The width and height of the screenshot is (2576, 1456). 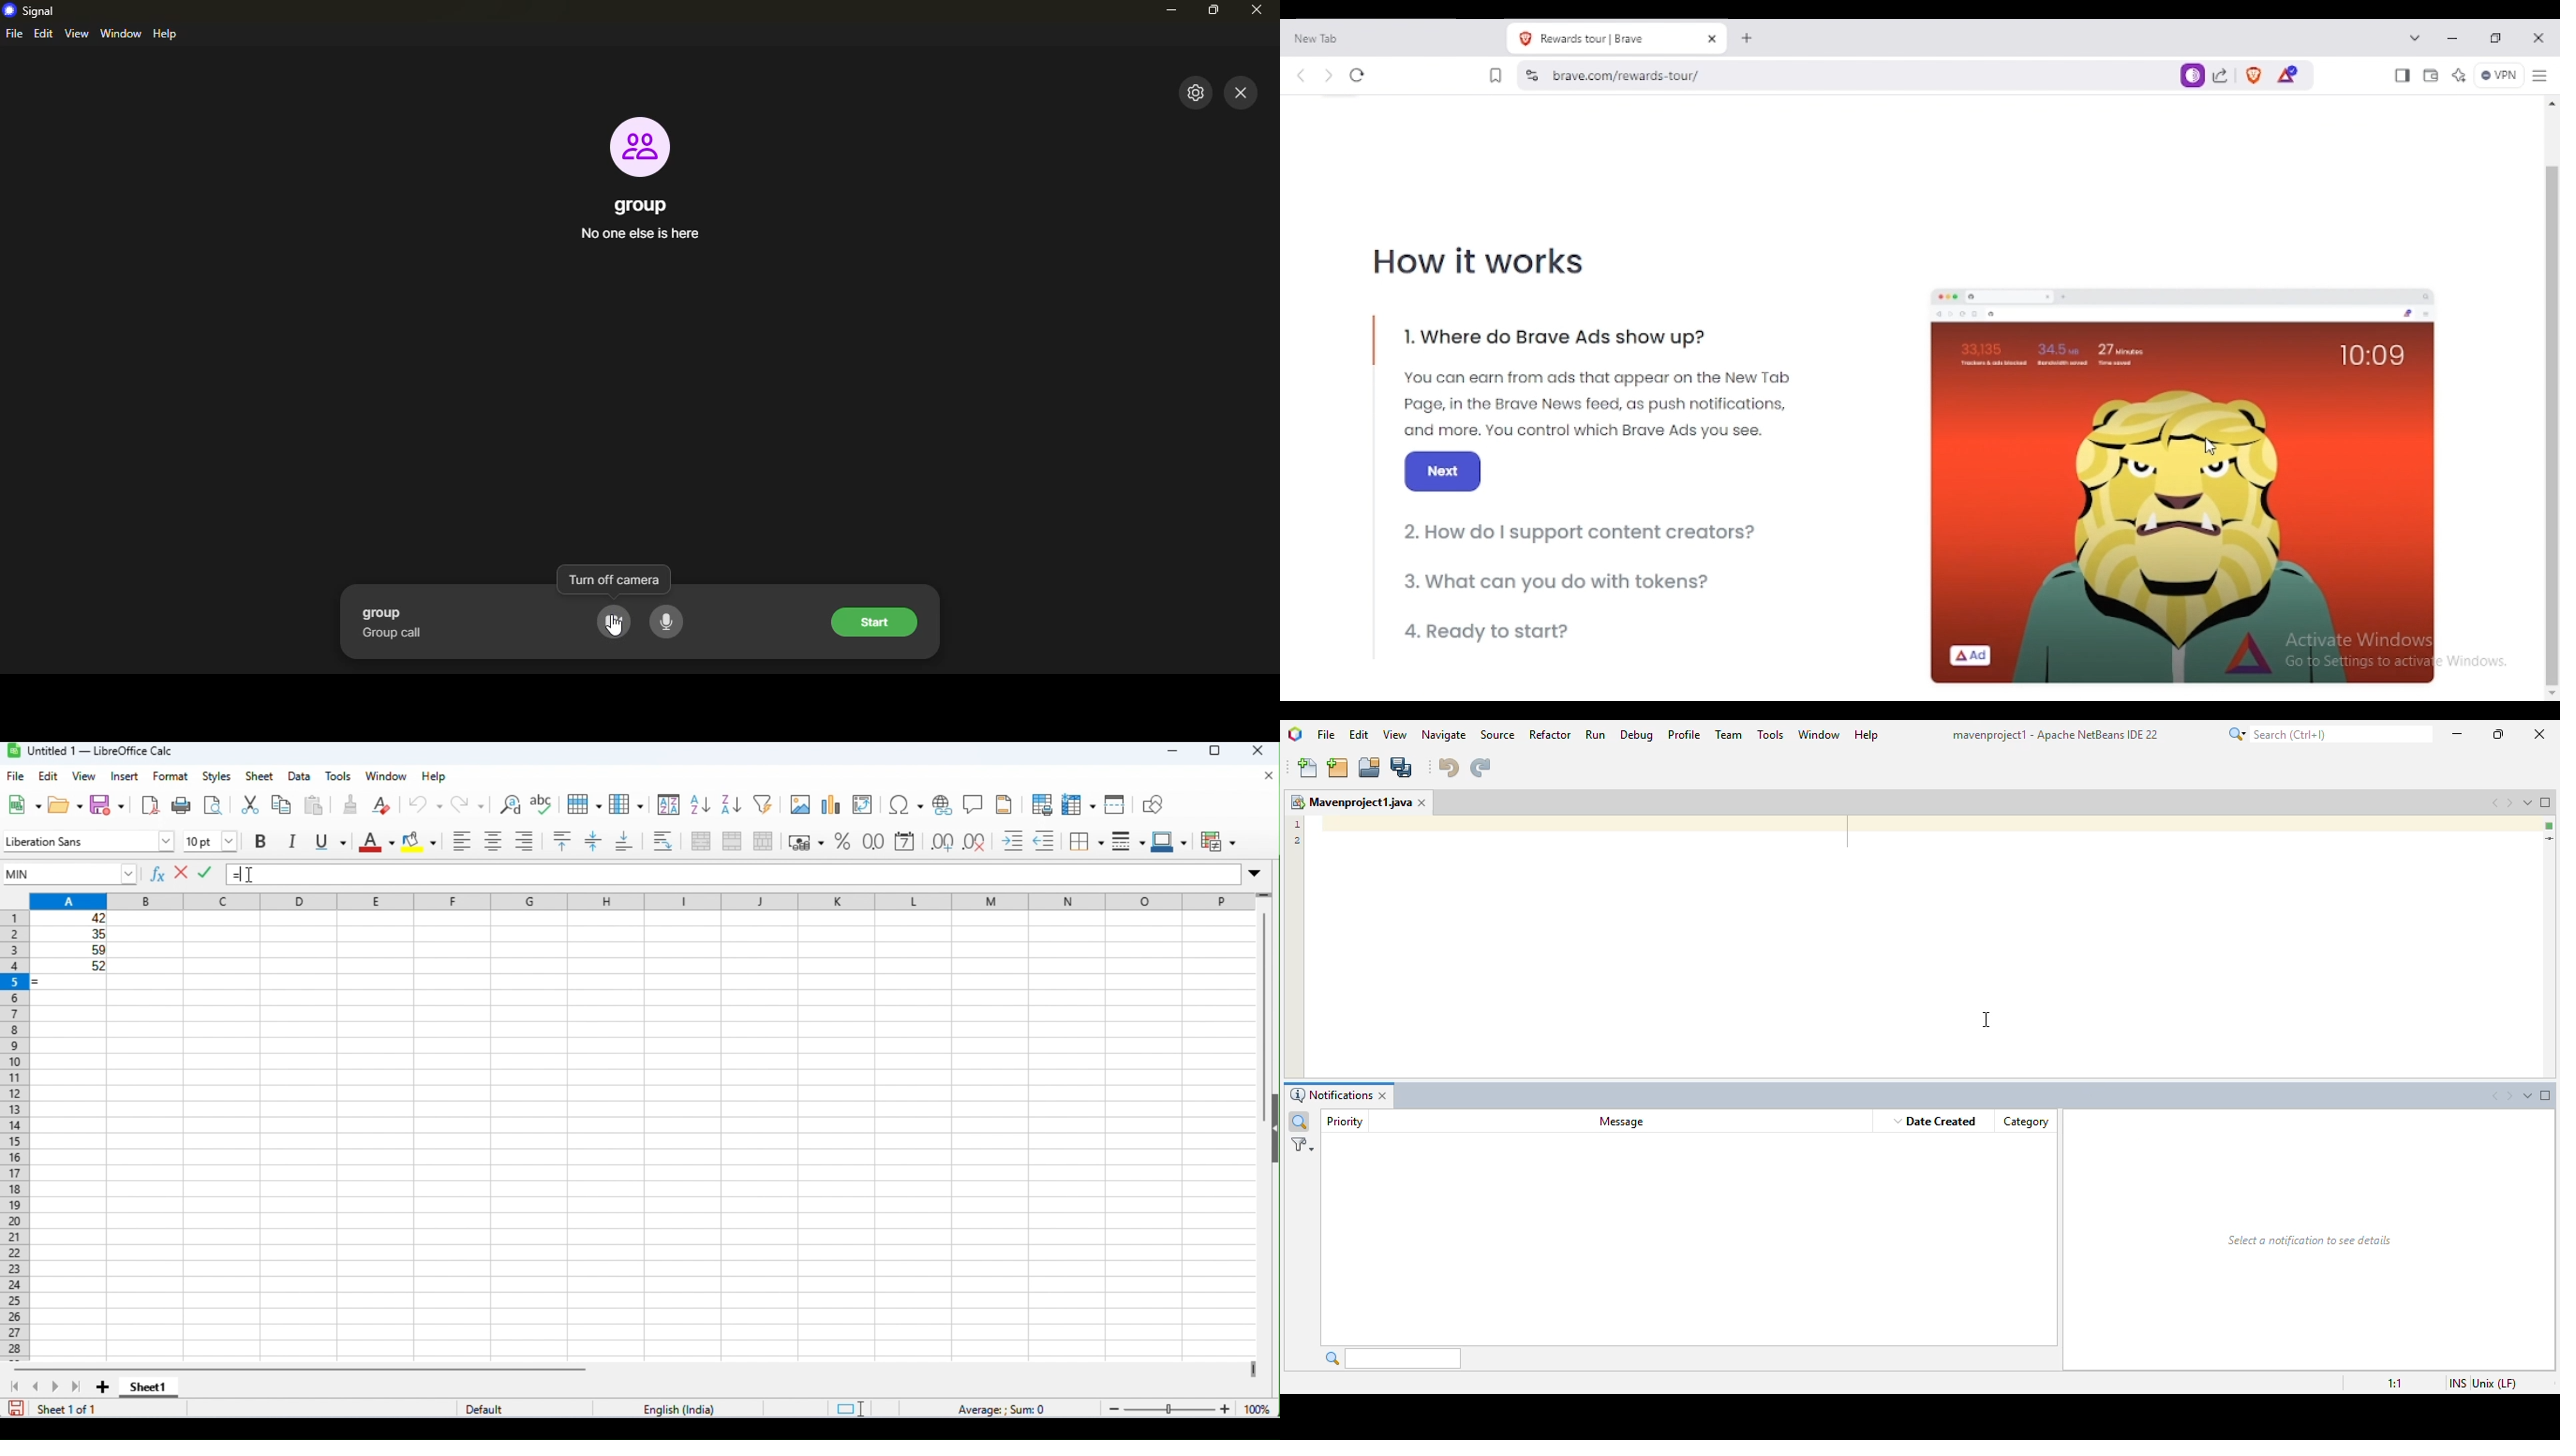 What do you see at coordinates (1937, 1121) in the screenshot?
I see `date created` at bounding box center [1937, 1121].